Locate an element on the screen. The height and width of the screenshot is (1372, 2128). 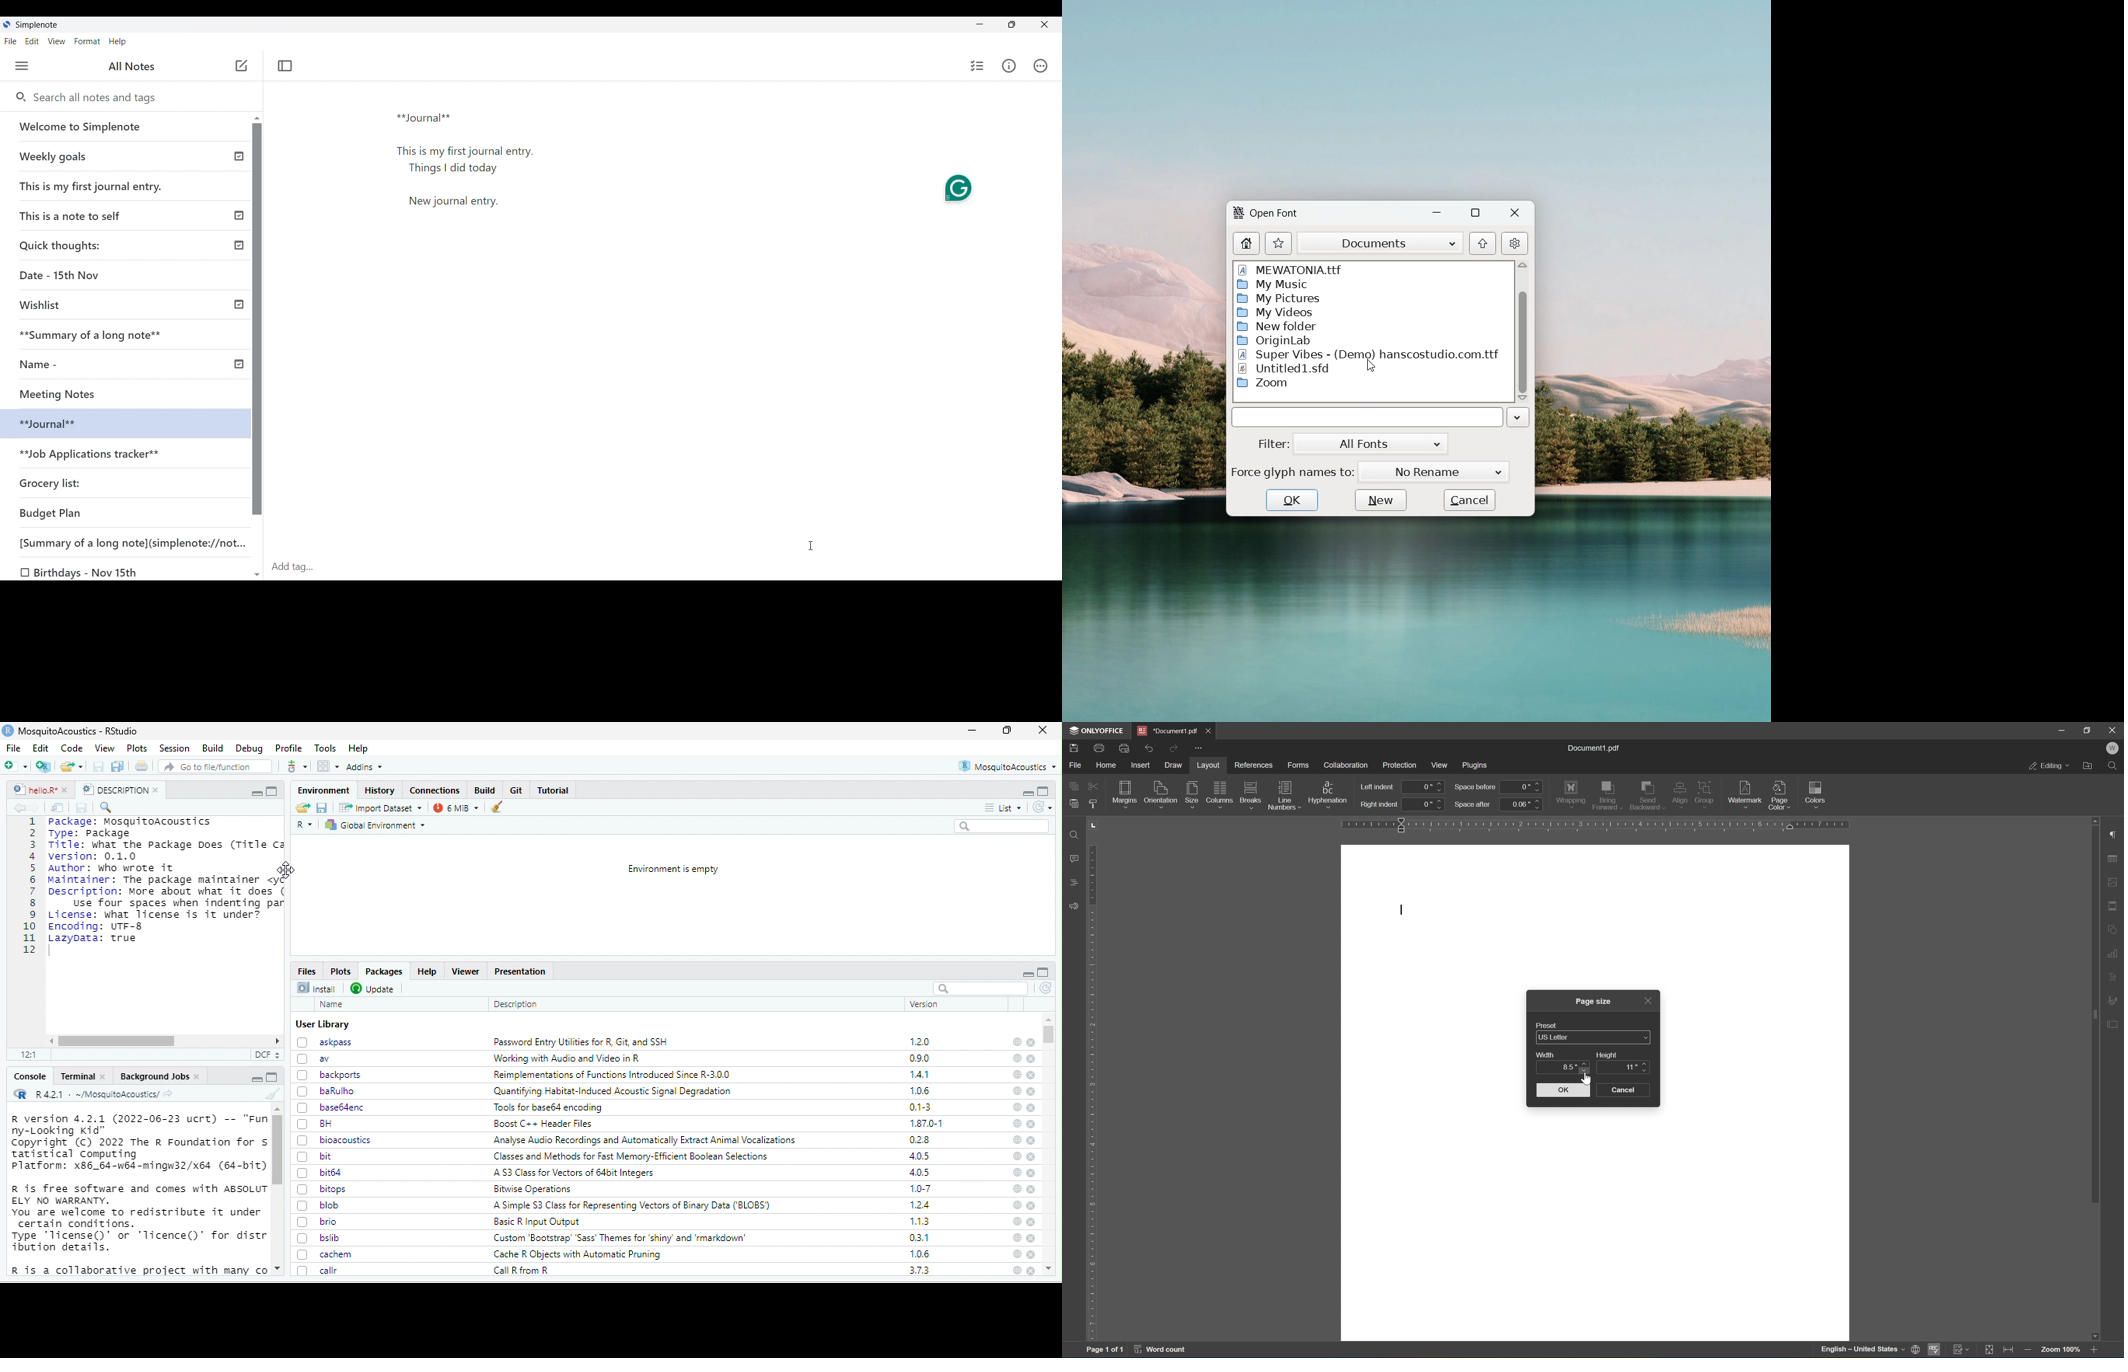
Clear workspace is located at coordinates (498, 807).